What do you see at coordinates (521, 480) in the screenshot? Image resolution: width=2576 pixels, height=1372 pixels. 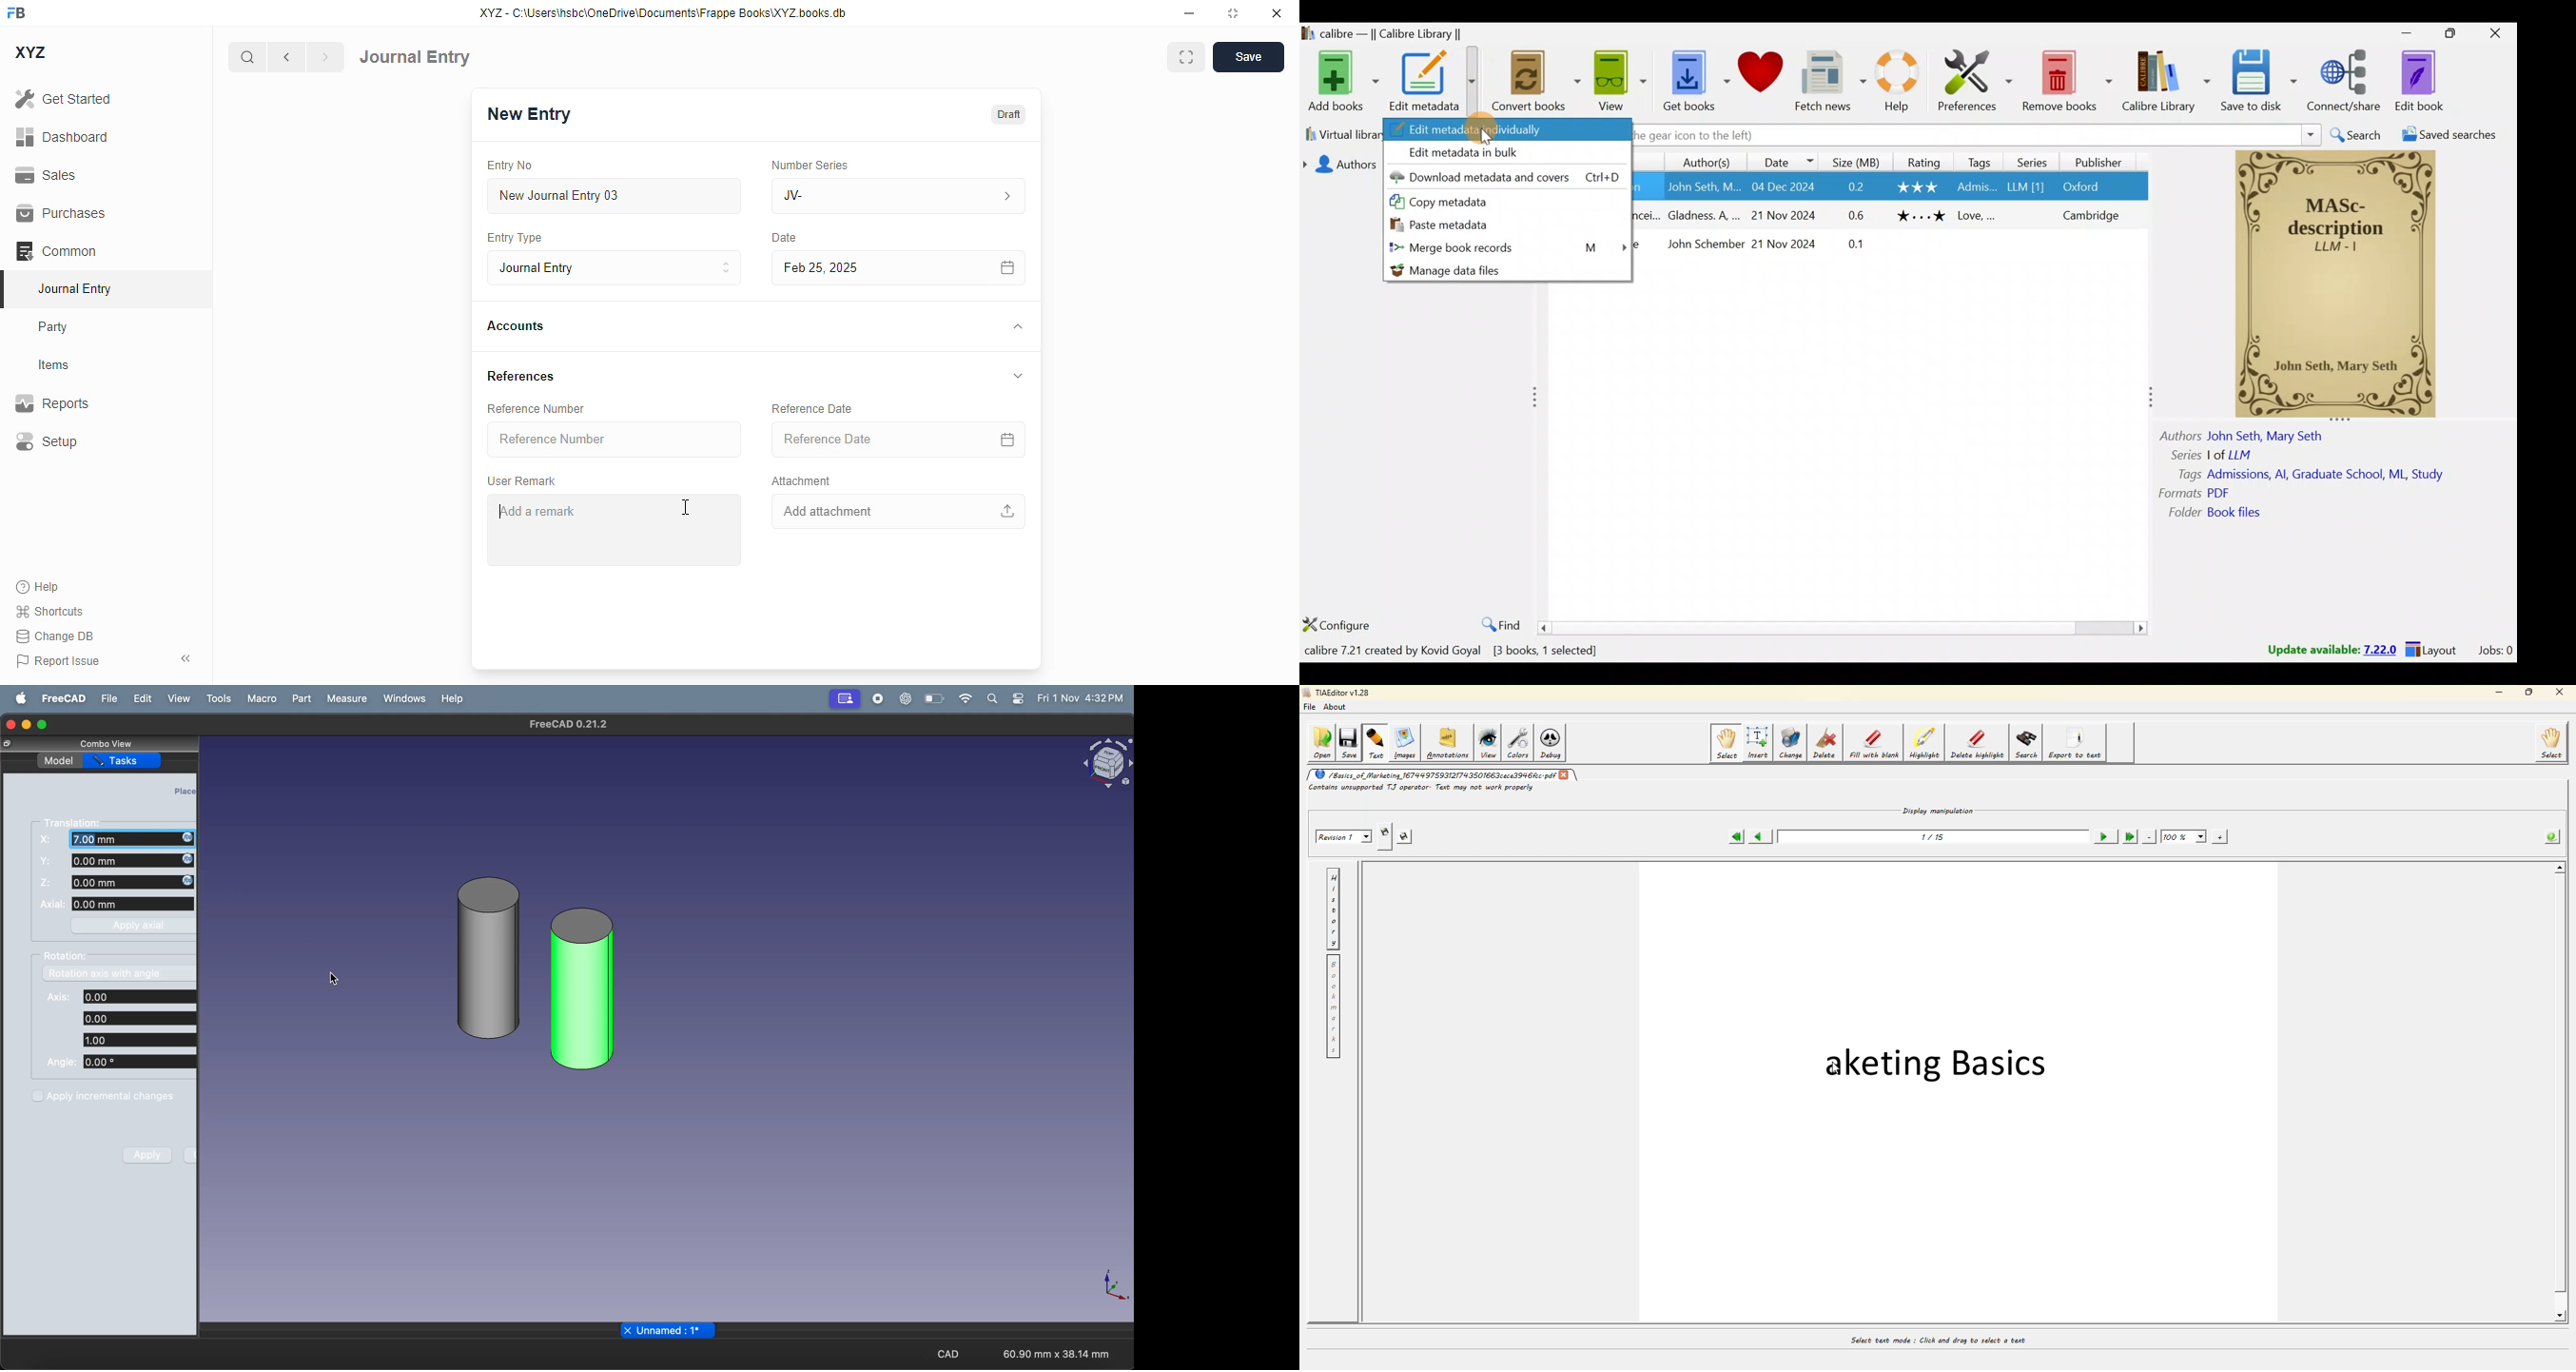 I see `user remark` at bounding box center [521, 480].